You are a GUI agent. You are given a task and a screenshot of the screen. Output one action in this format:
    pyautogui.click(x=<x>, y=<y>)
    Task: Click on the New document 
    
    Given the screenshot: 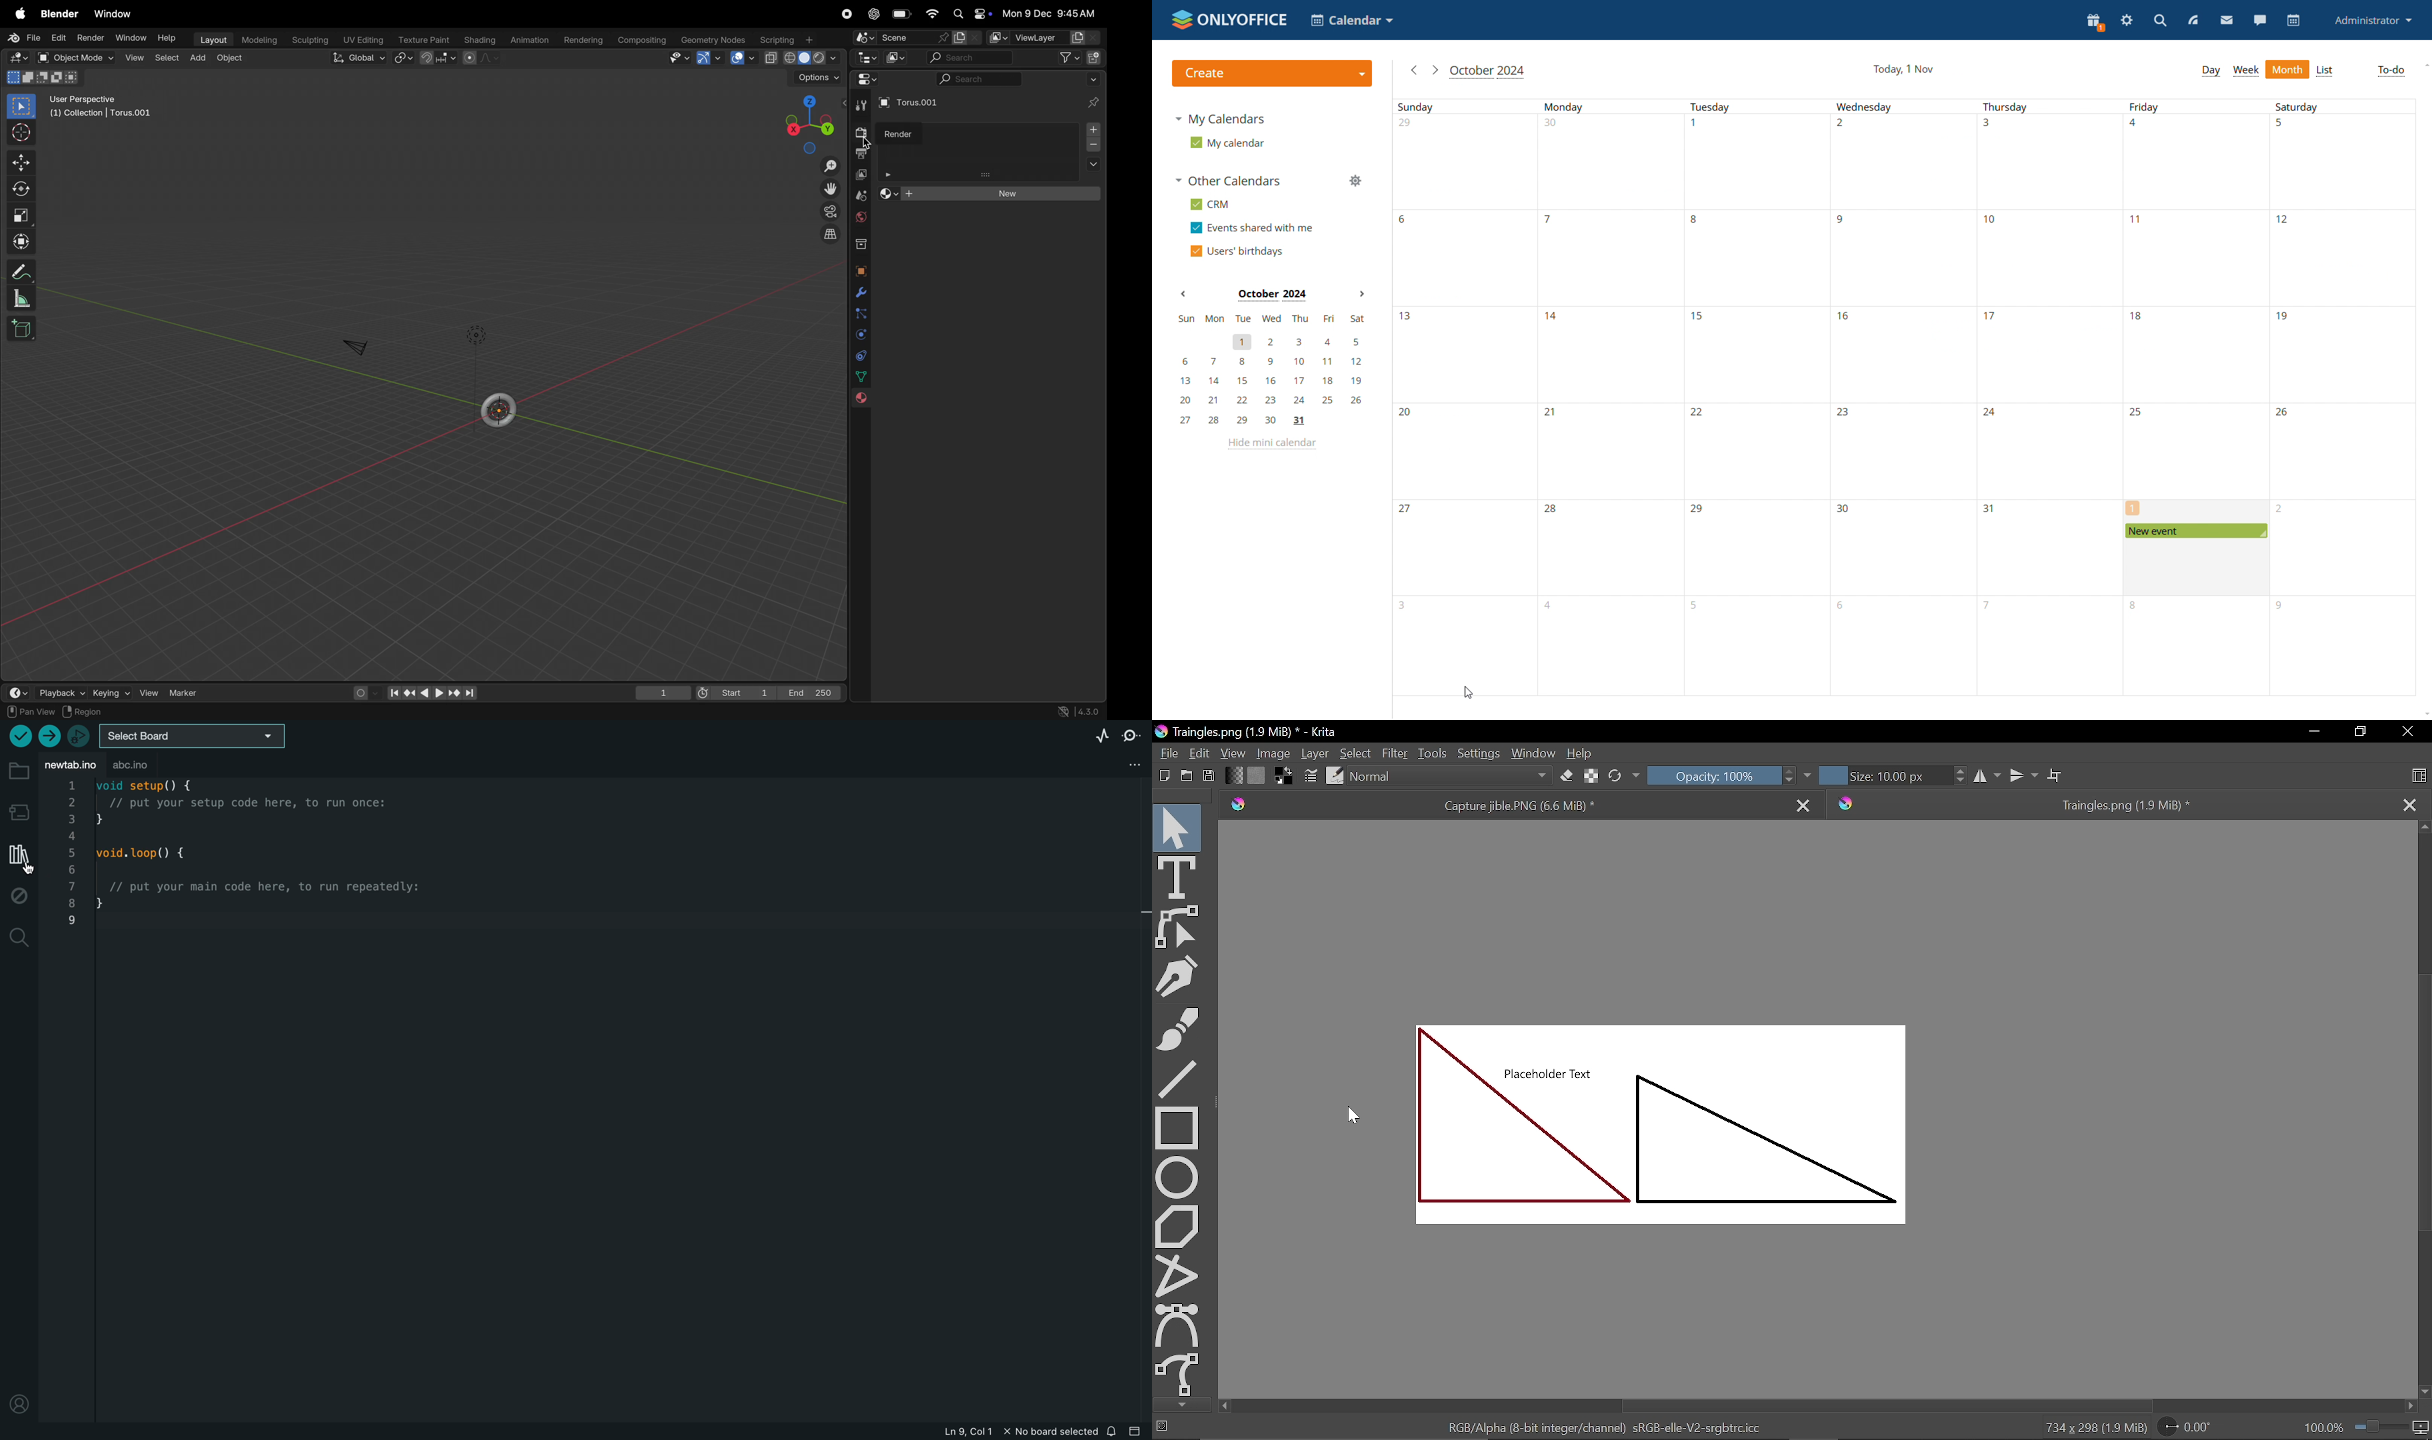 What is the action you would take?
    pyautogui.click(x=1162, y=777)
    